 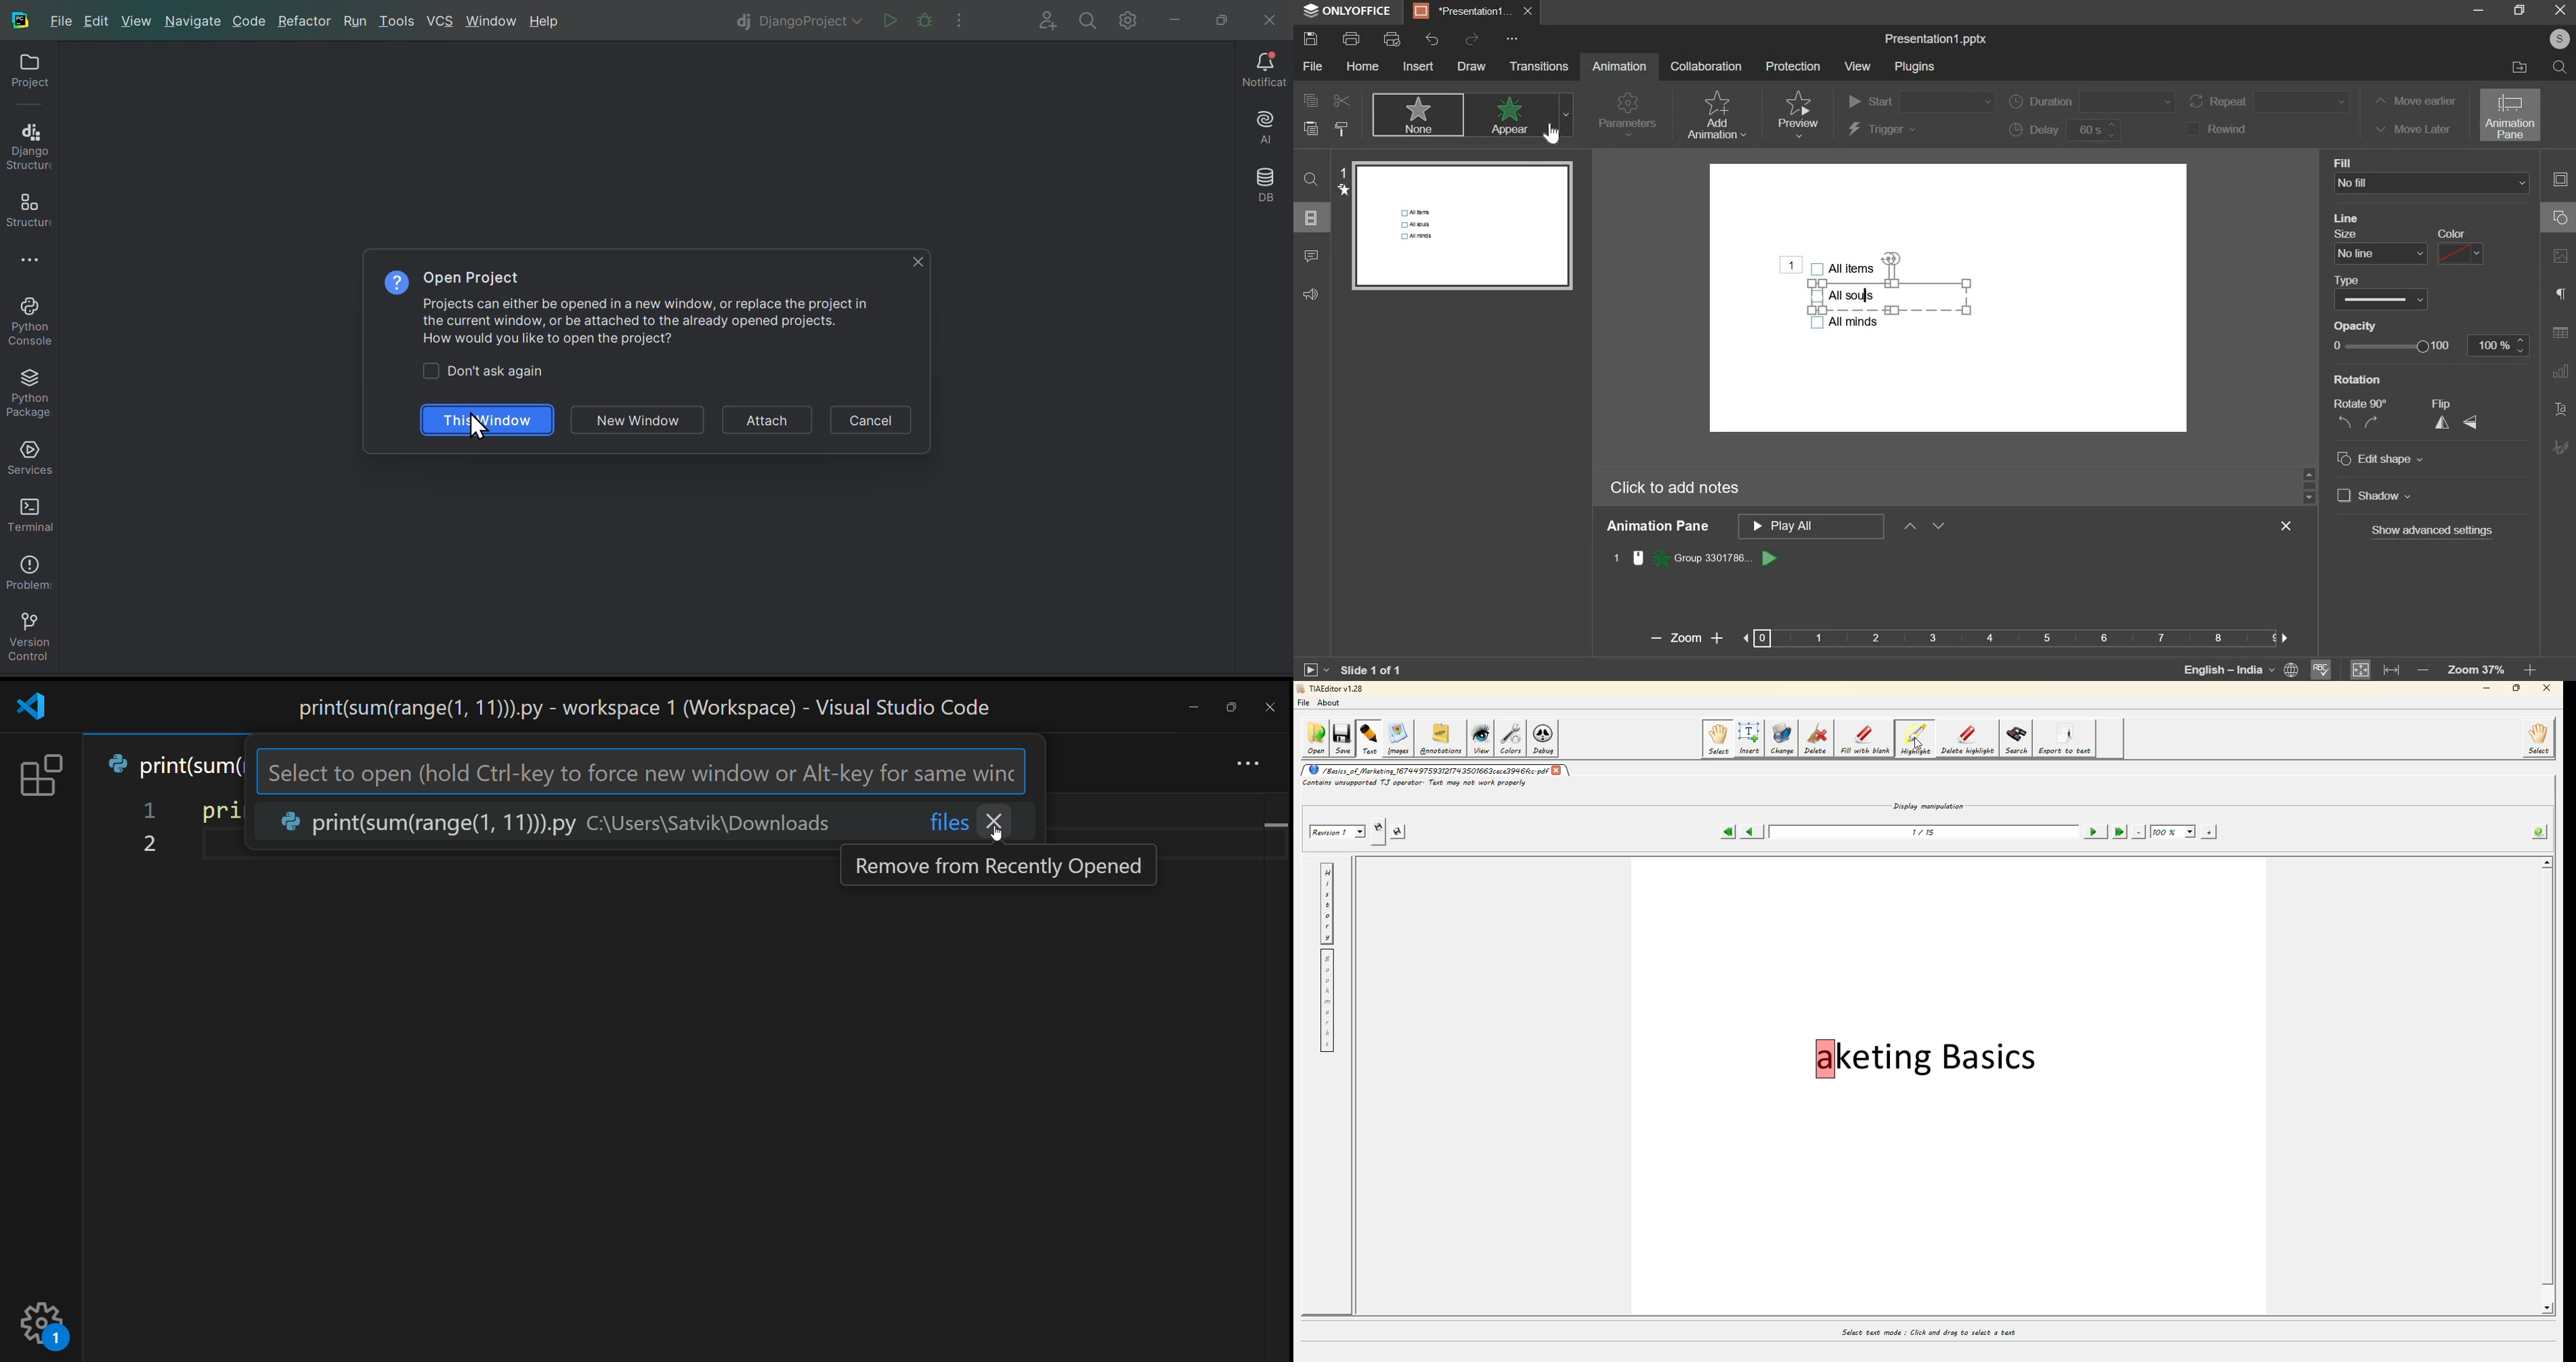 What do you see at coordinates (1339, 100) in the screenshot?
I see `cut` at bounding box center [1339, 100].